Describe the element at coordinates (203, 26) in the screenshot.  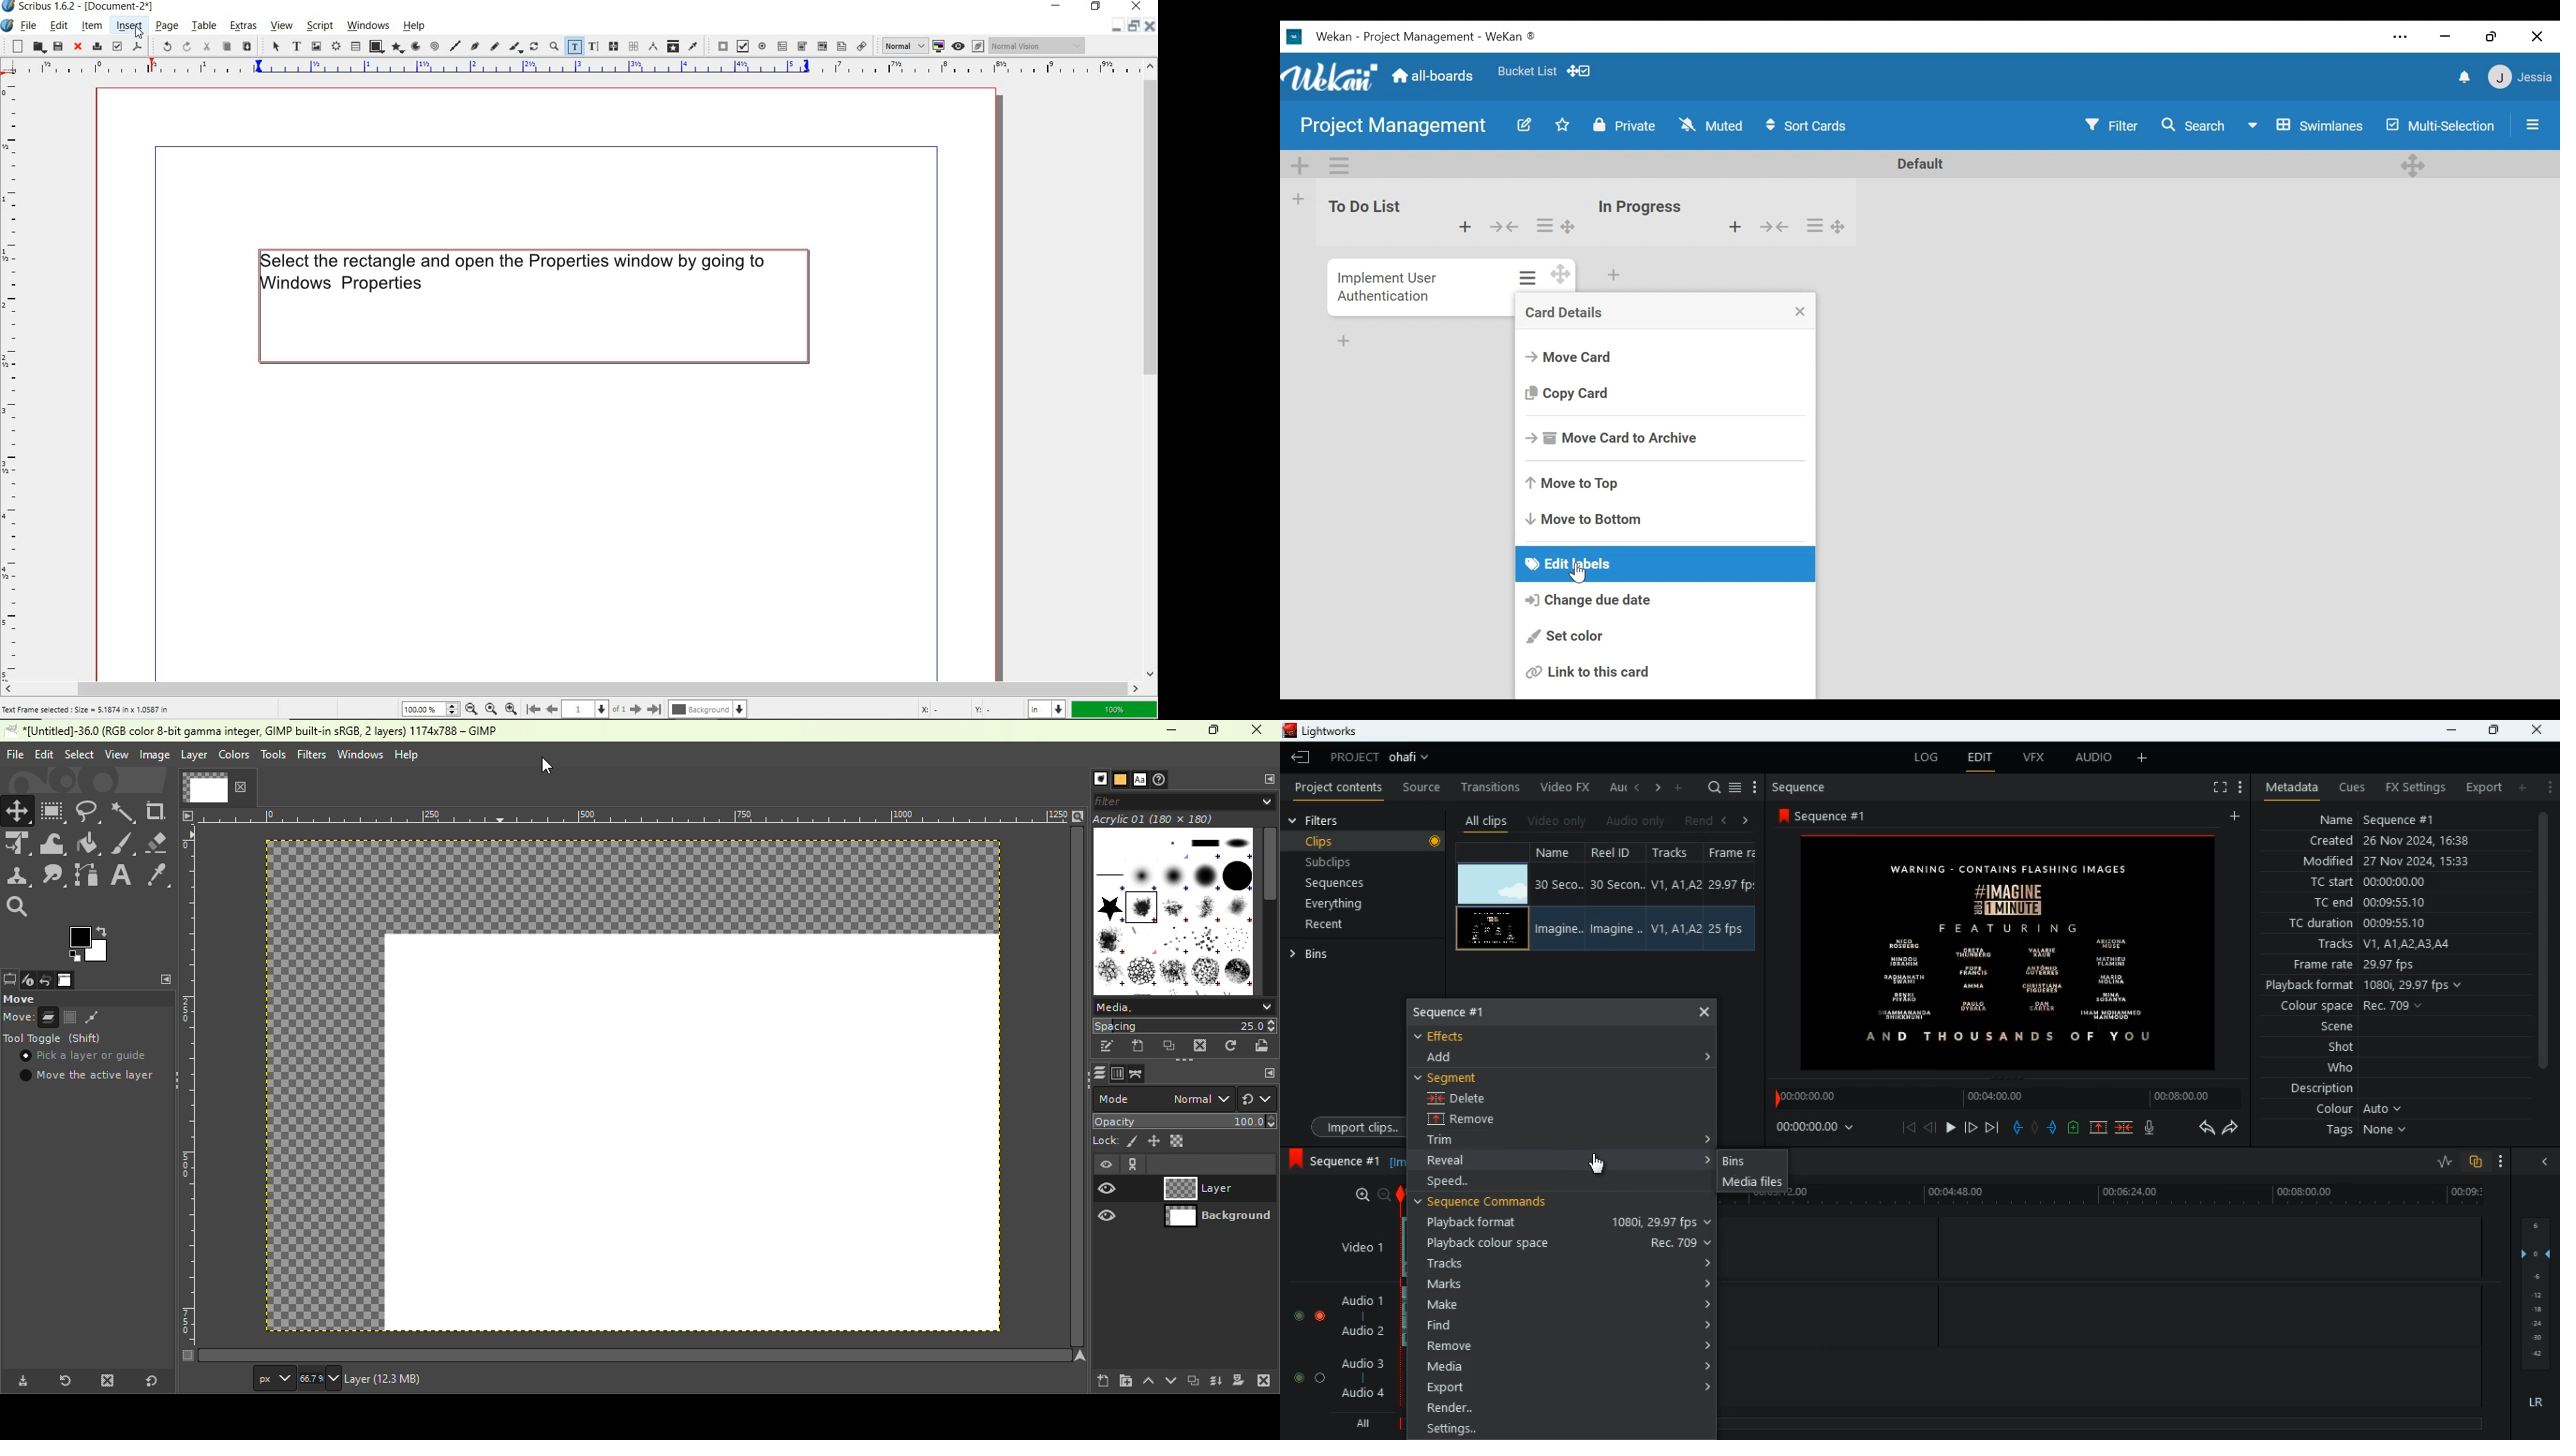
I see `table` at that location.